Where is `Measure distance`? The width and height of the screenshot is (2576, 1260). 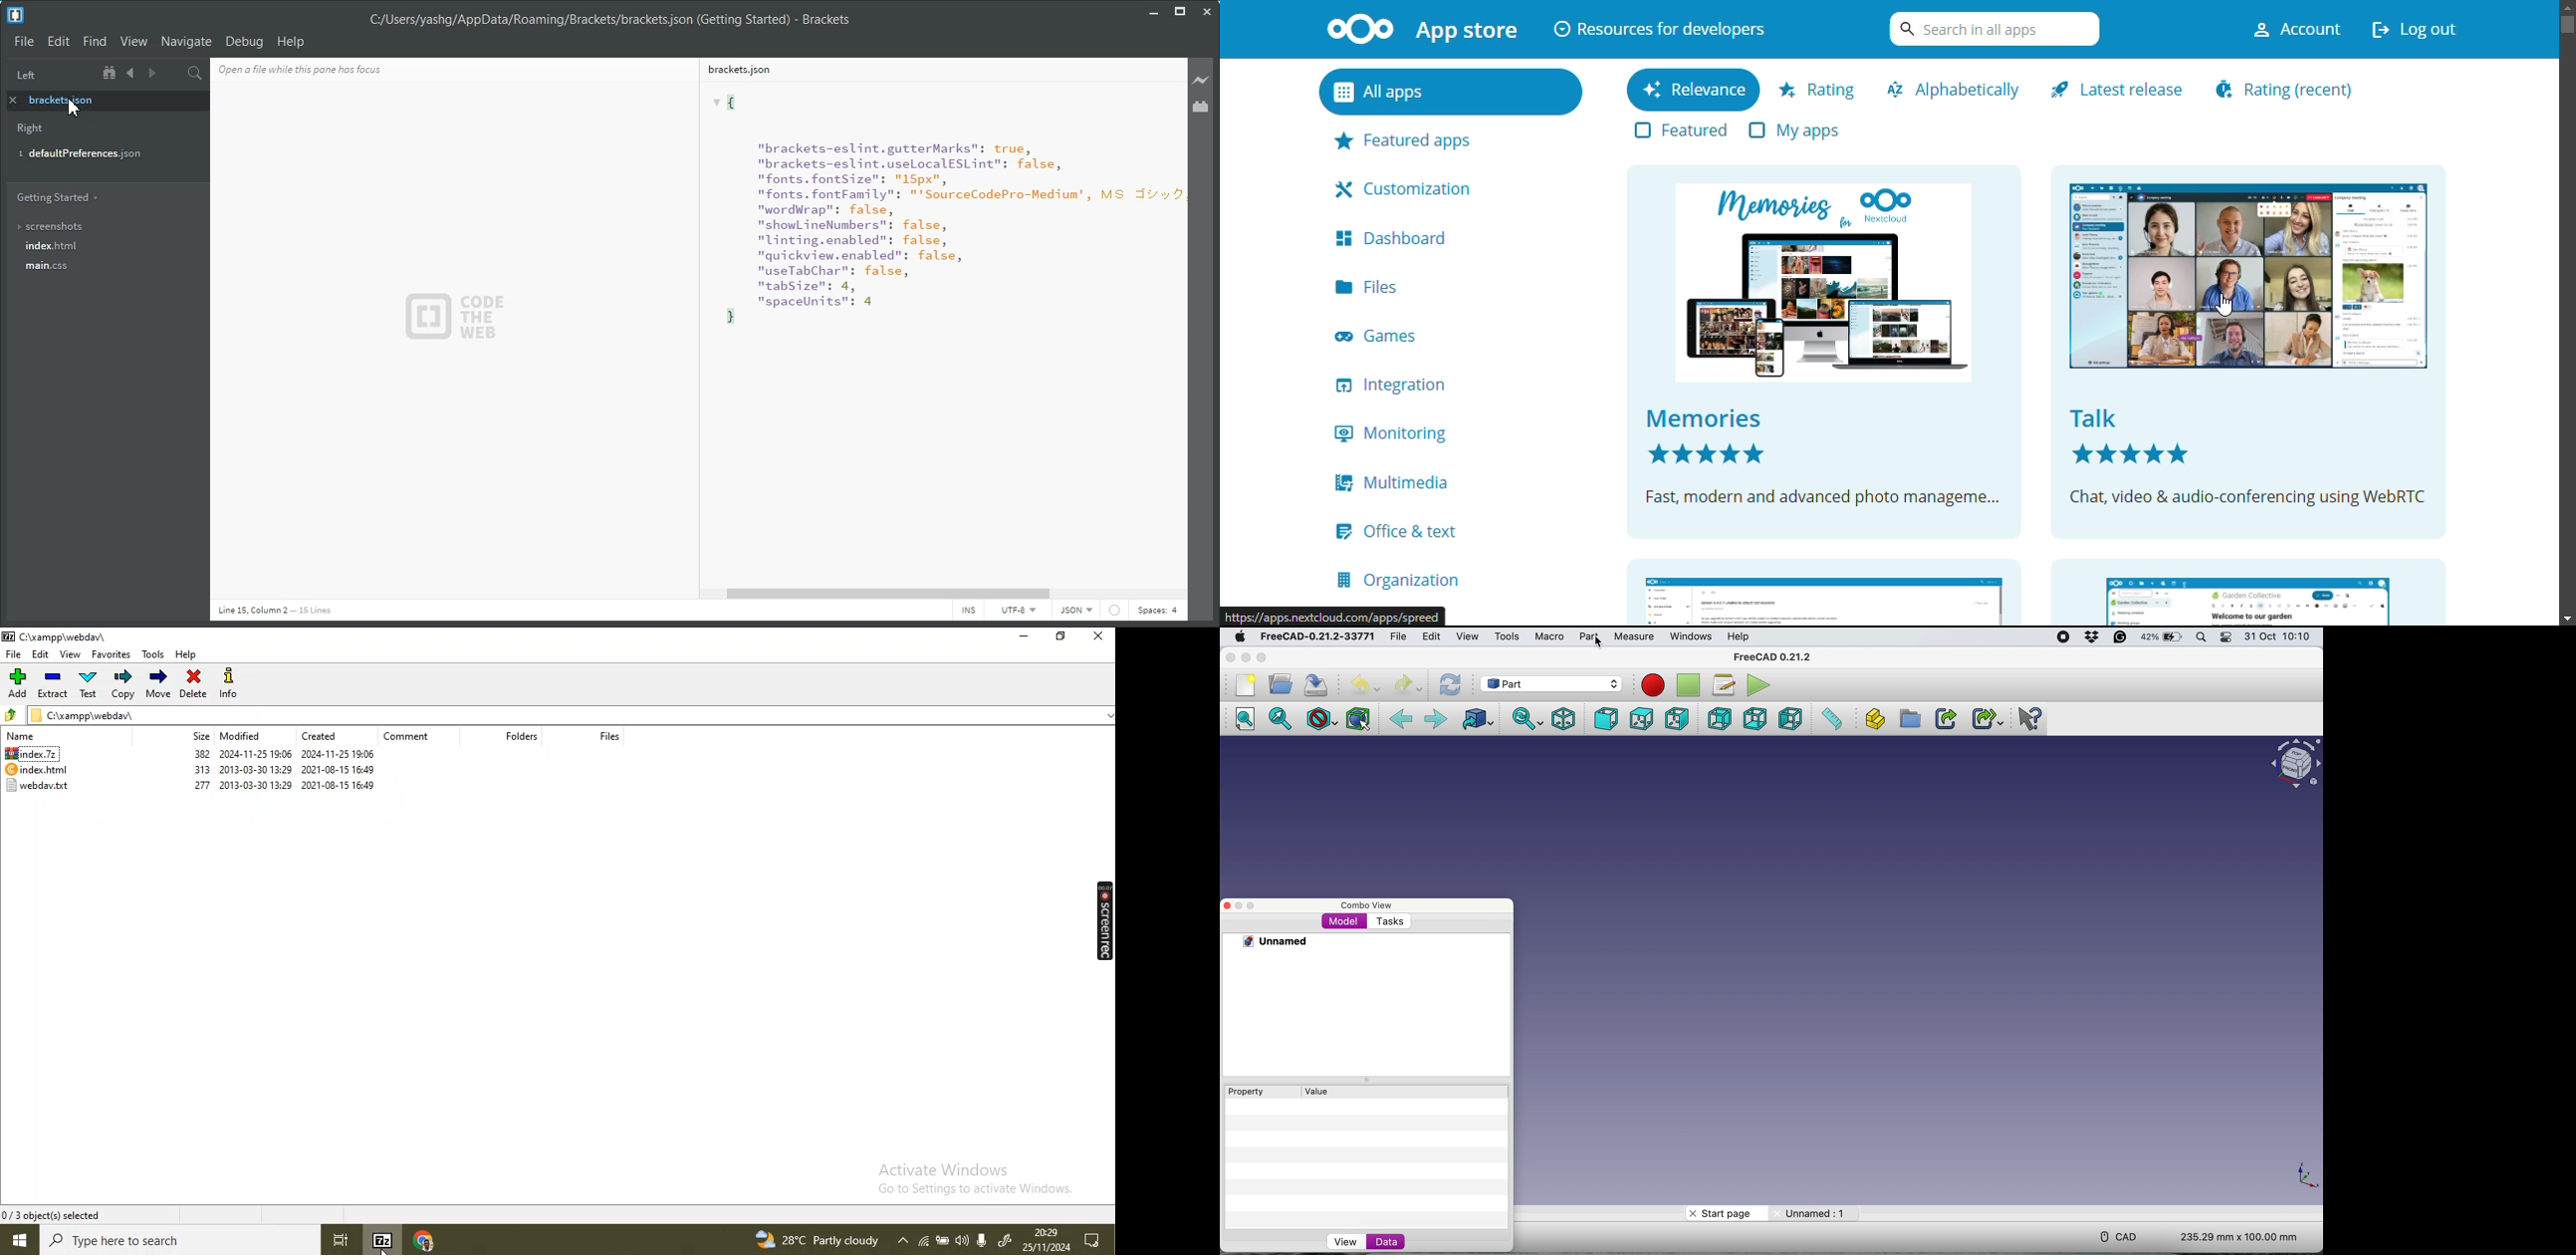 Measure distance is located at coordinates (1831, 720).